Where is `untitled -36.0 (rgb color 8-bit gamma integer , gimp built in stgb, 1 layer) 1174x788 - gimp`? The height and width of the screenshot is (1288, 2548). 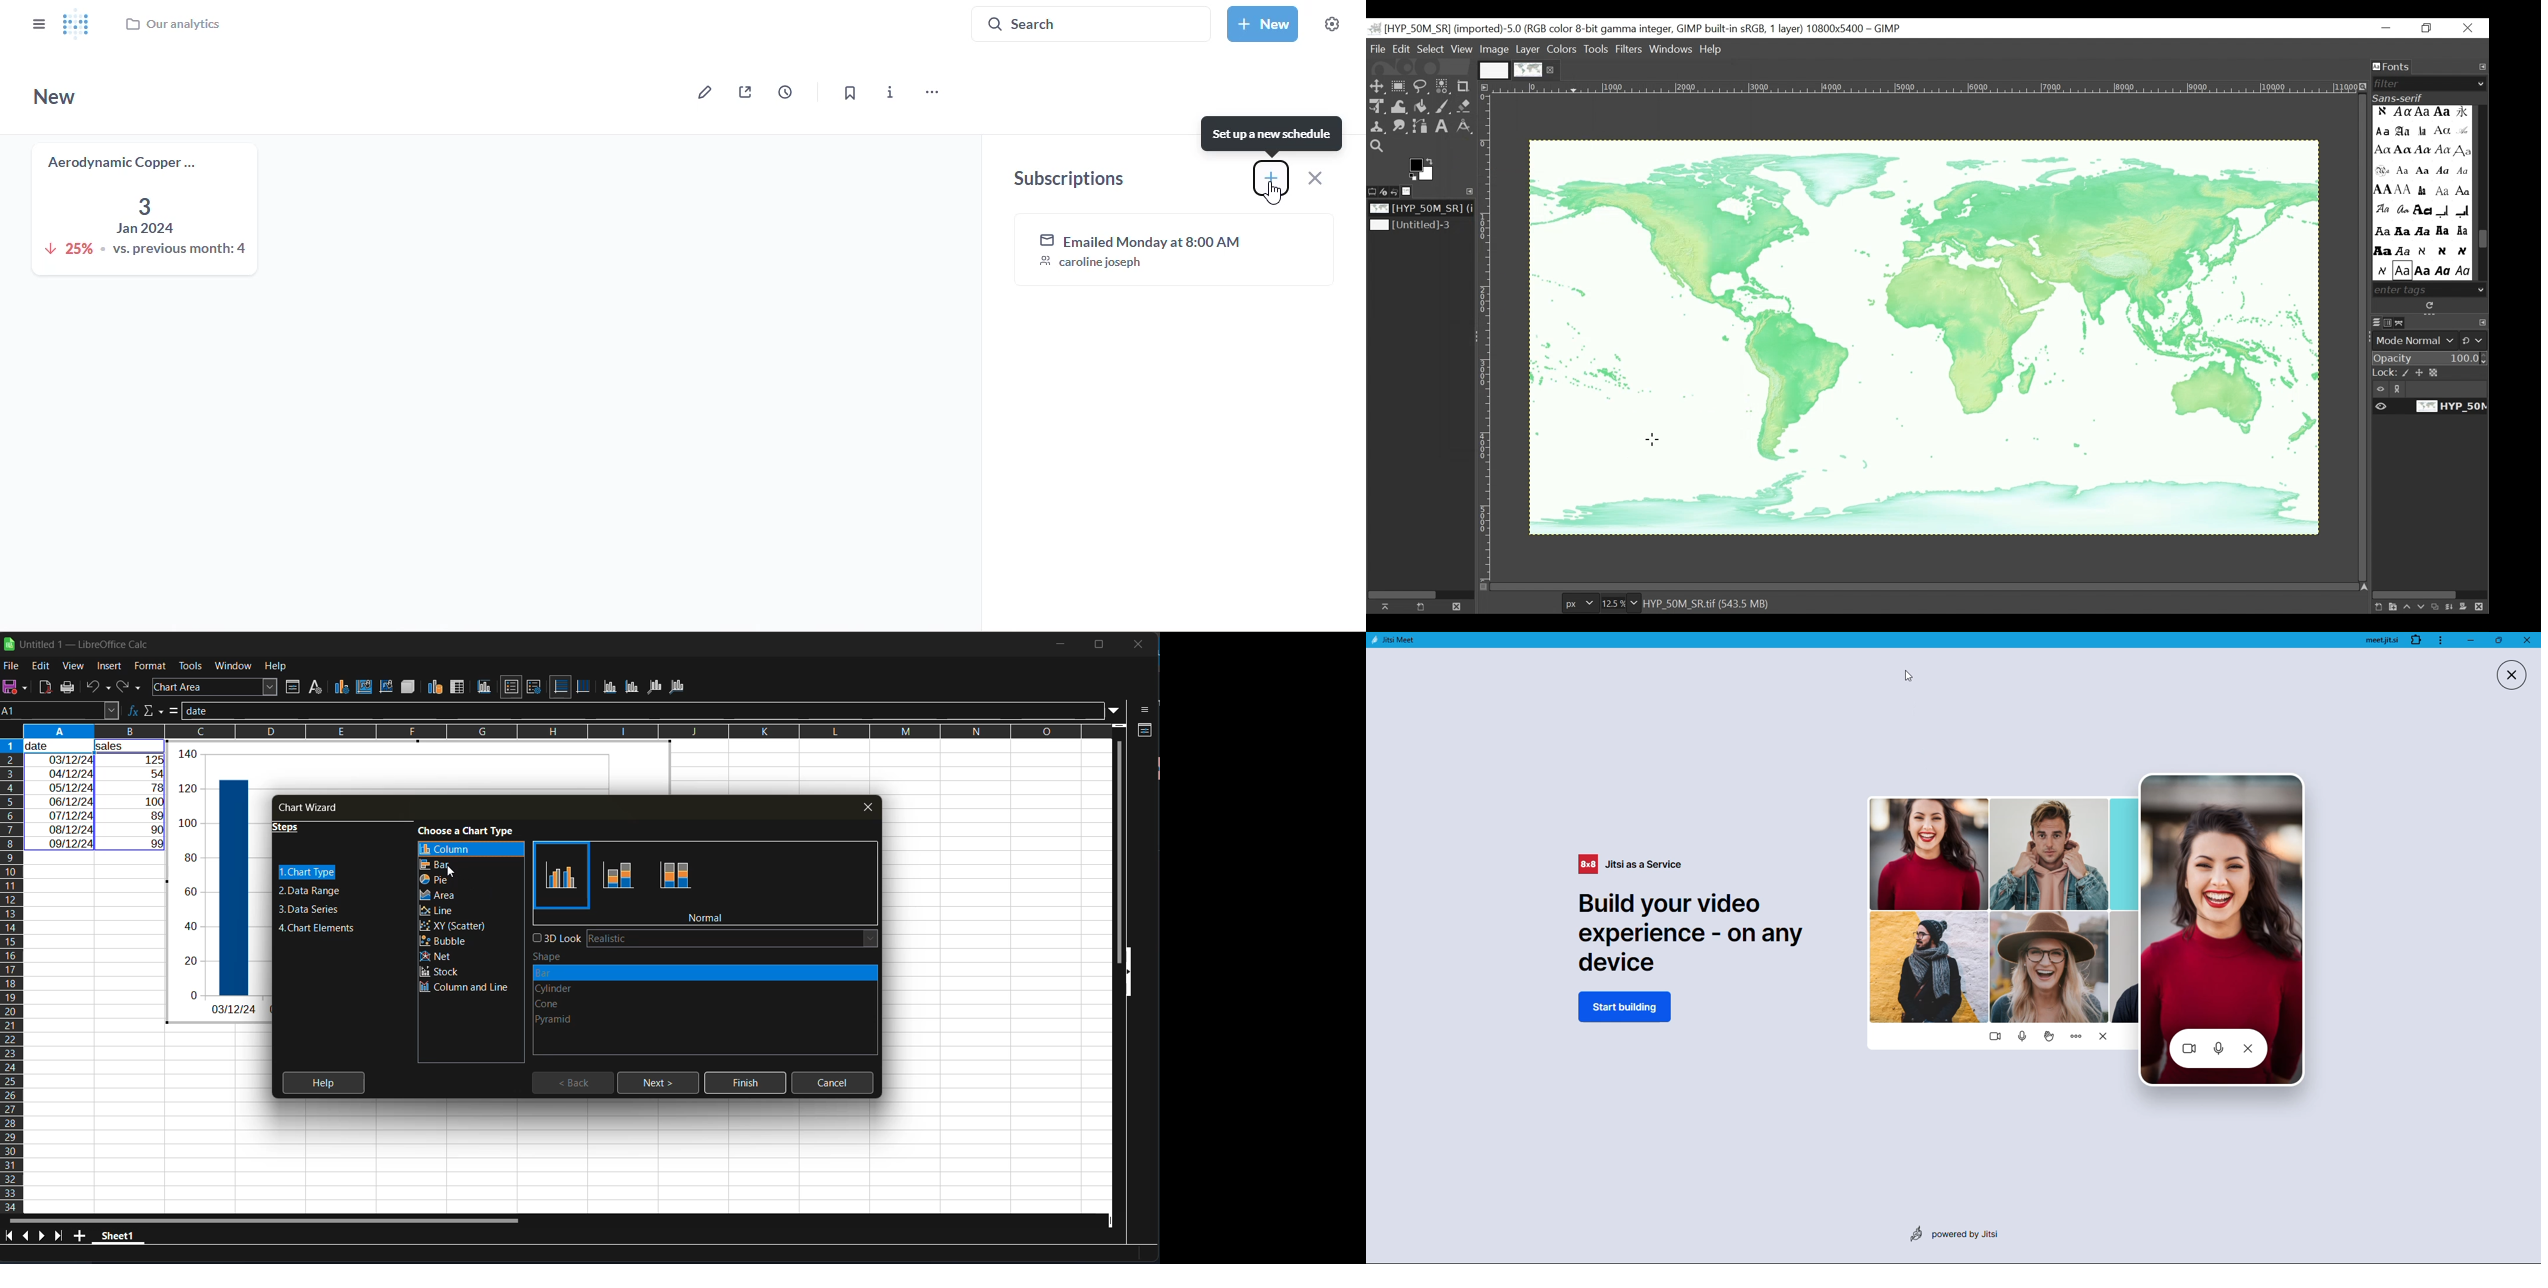 untitled -36.0 (rgb color 8-bit gamma integer , gimp built in stgb, 1 layer) 1174x788 - gimp is located at coordinates (1636, 28).